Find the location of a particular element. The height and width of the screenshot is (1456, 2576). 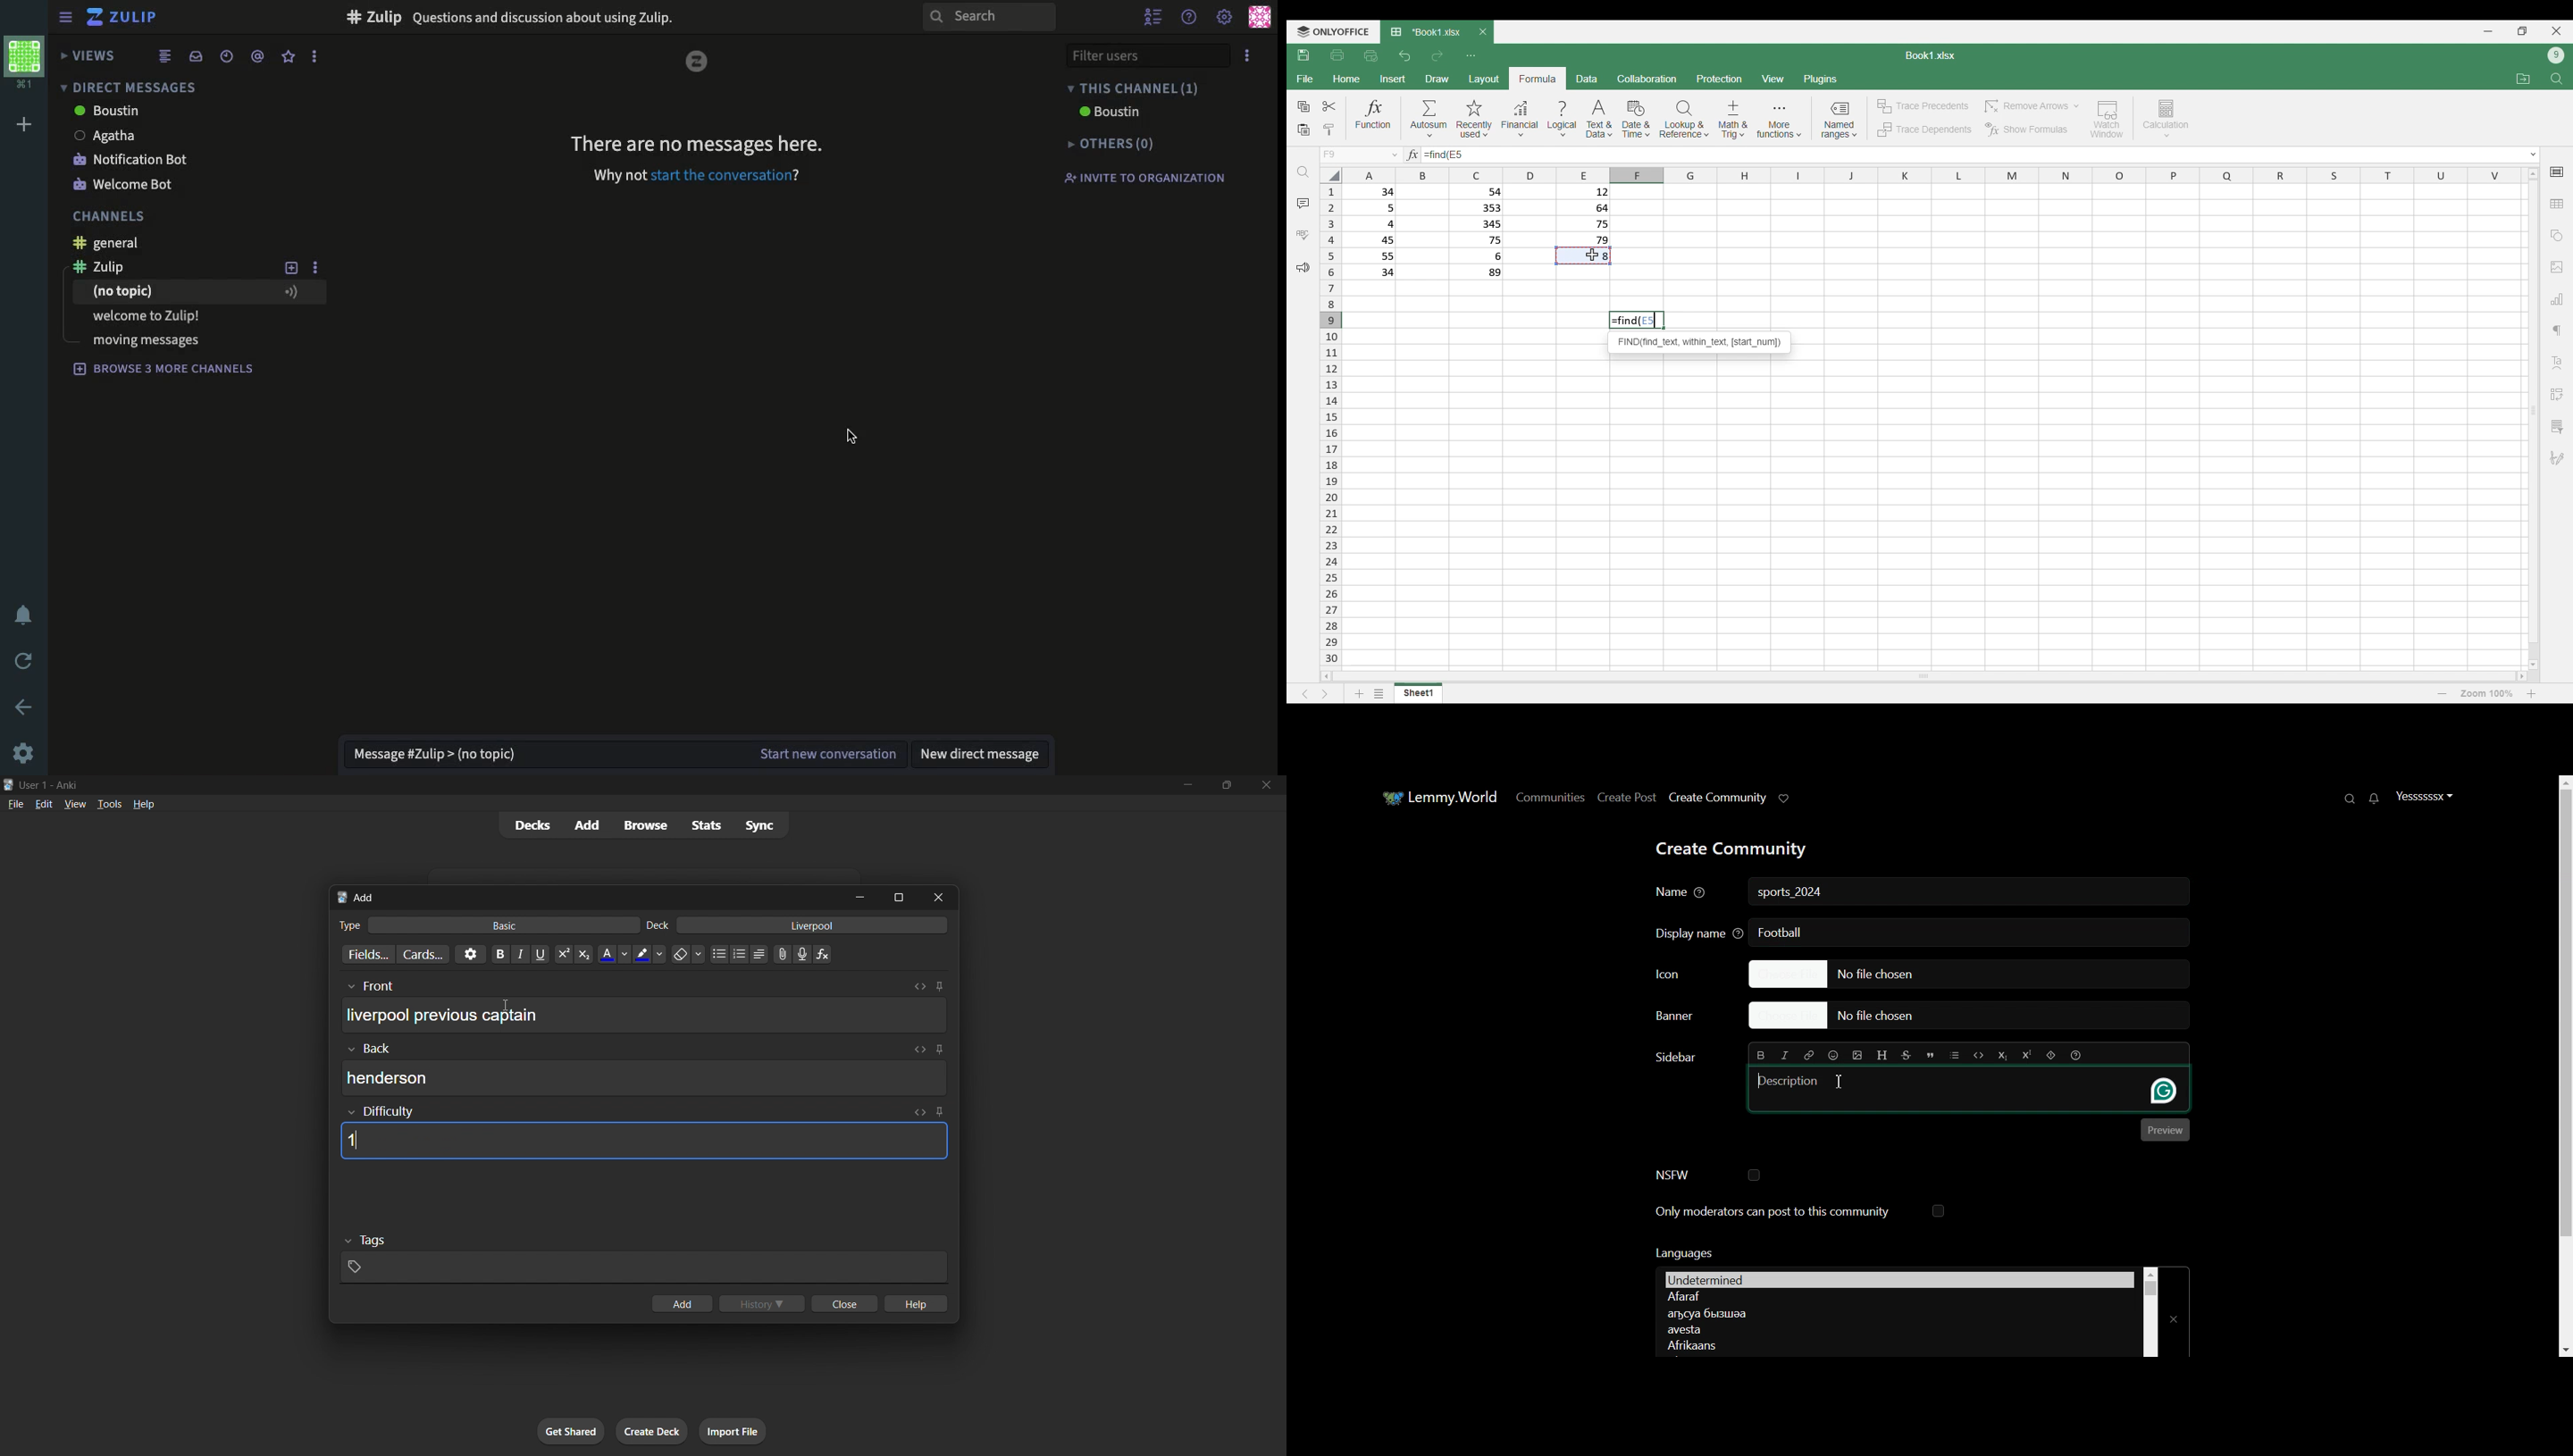

filter users is located at coordinates (1148, 59).